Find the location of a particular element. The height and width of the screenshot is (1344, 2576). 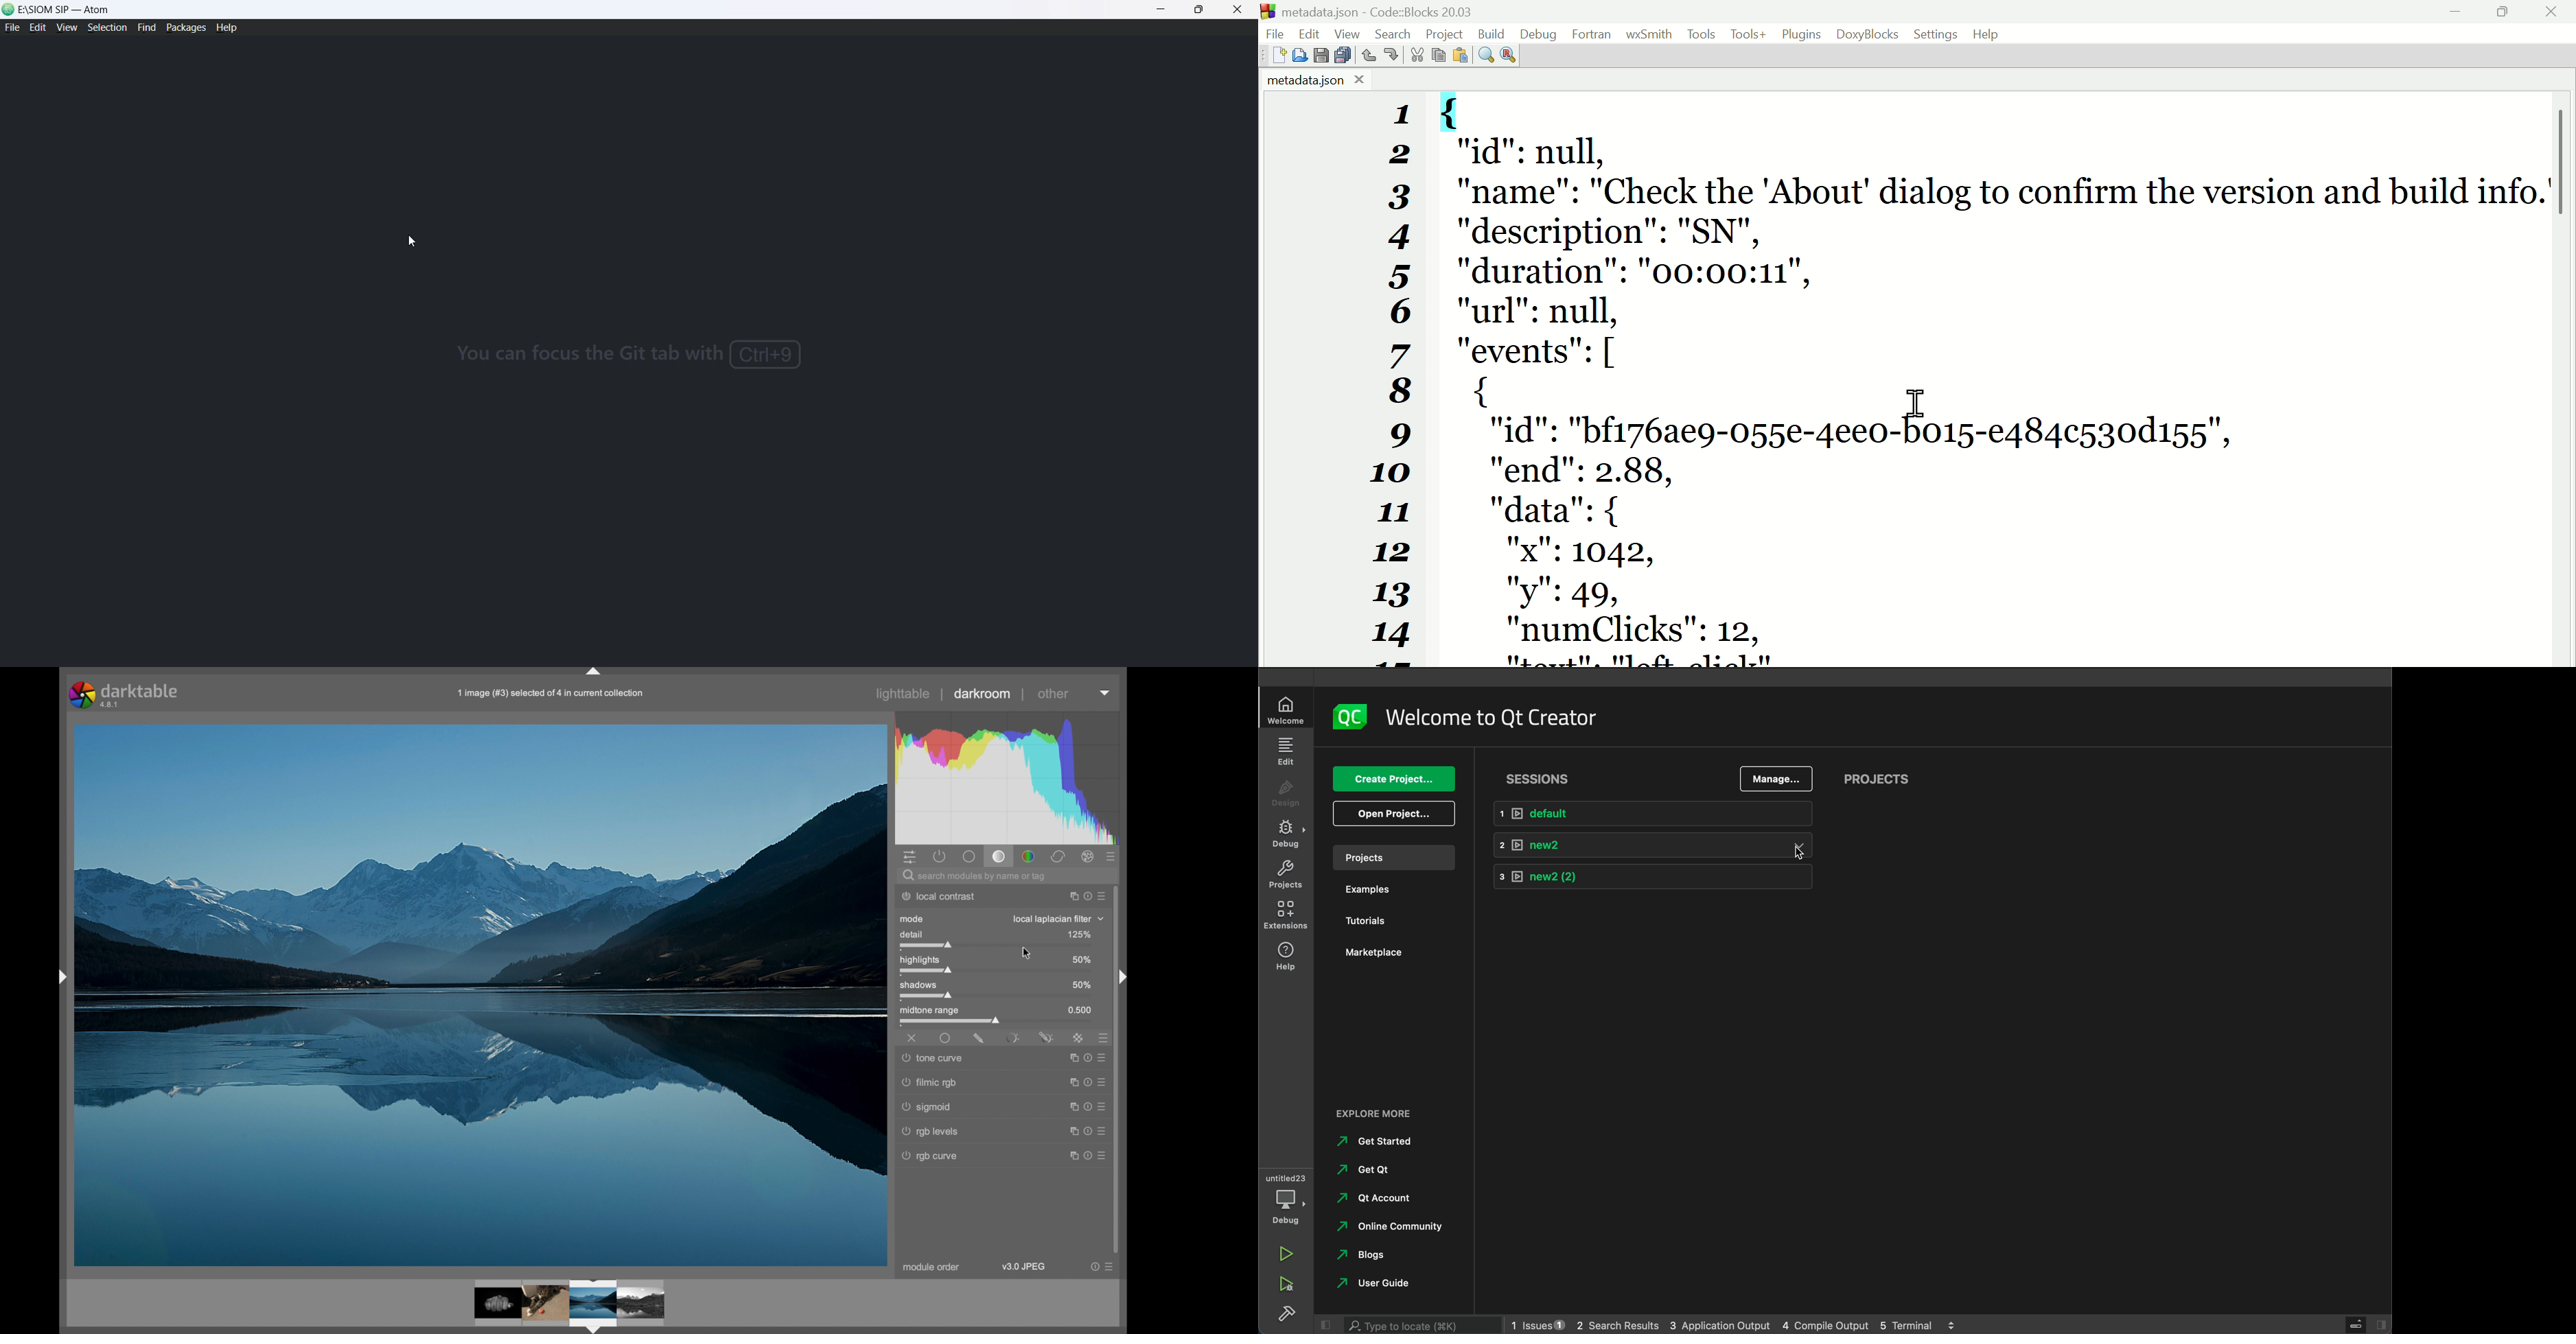

Redo is located at coordinates (1391, 54).